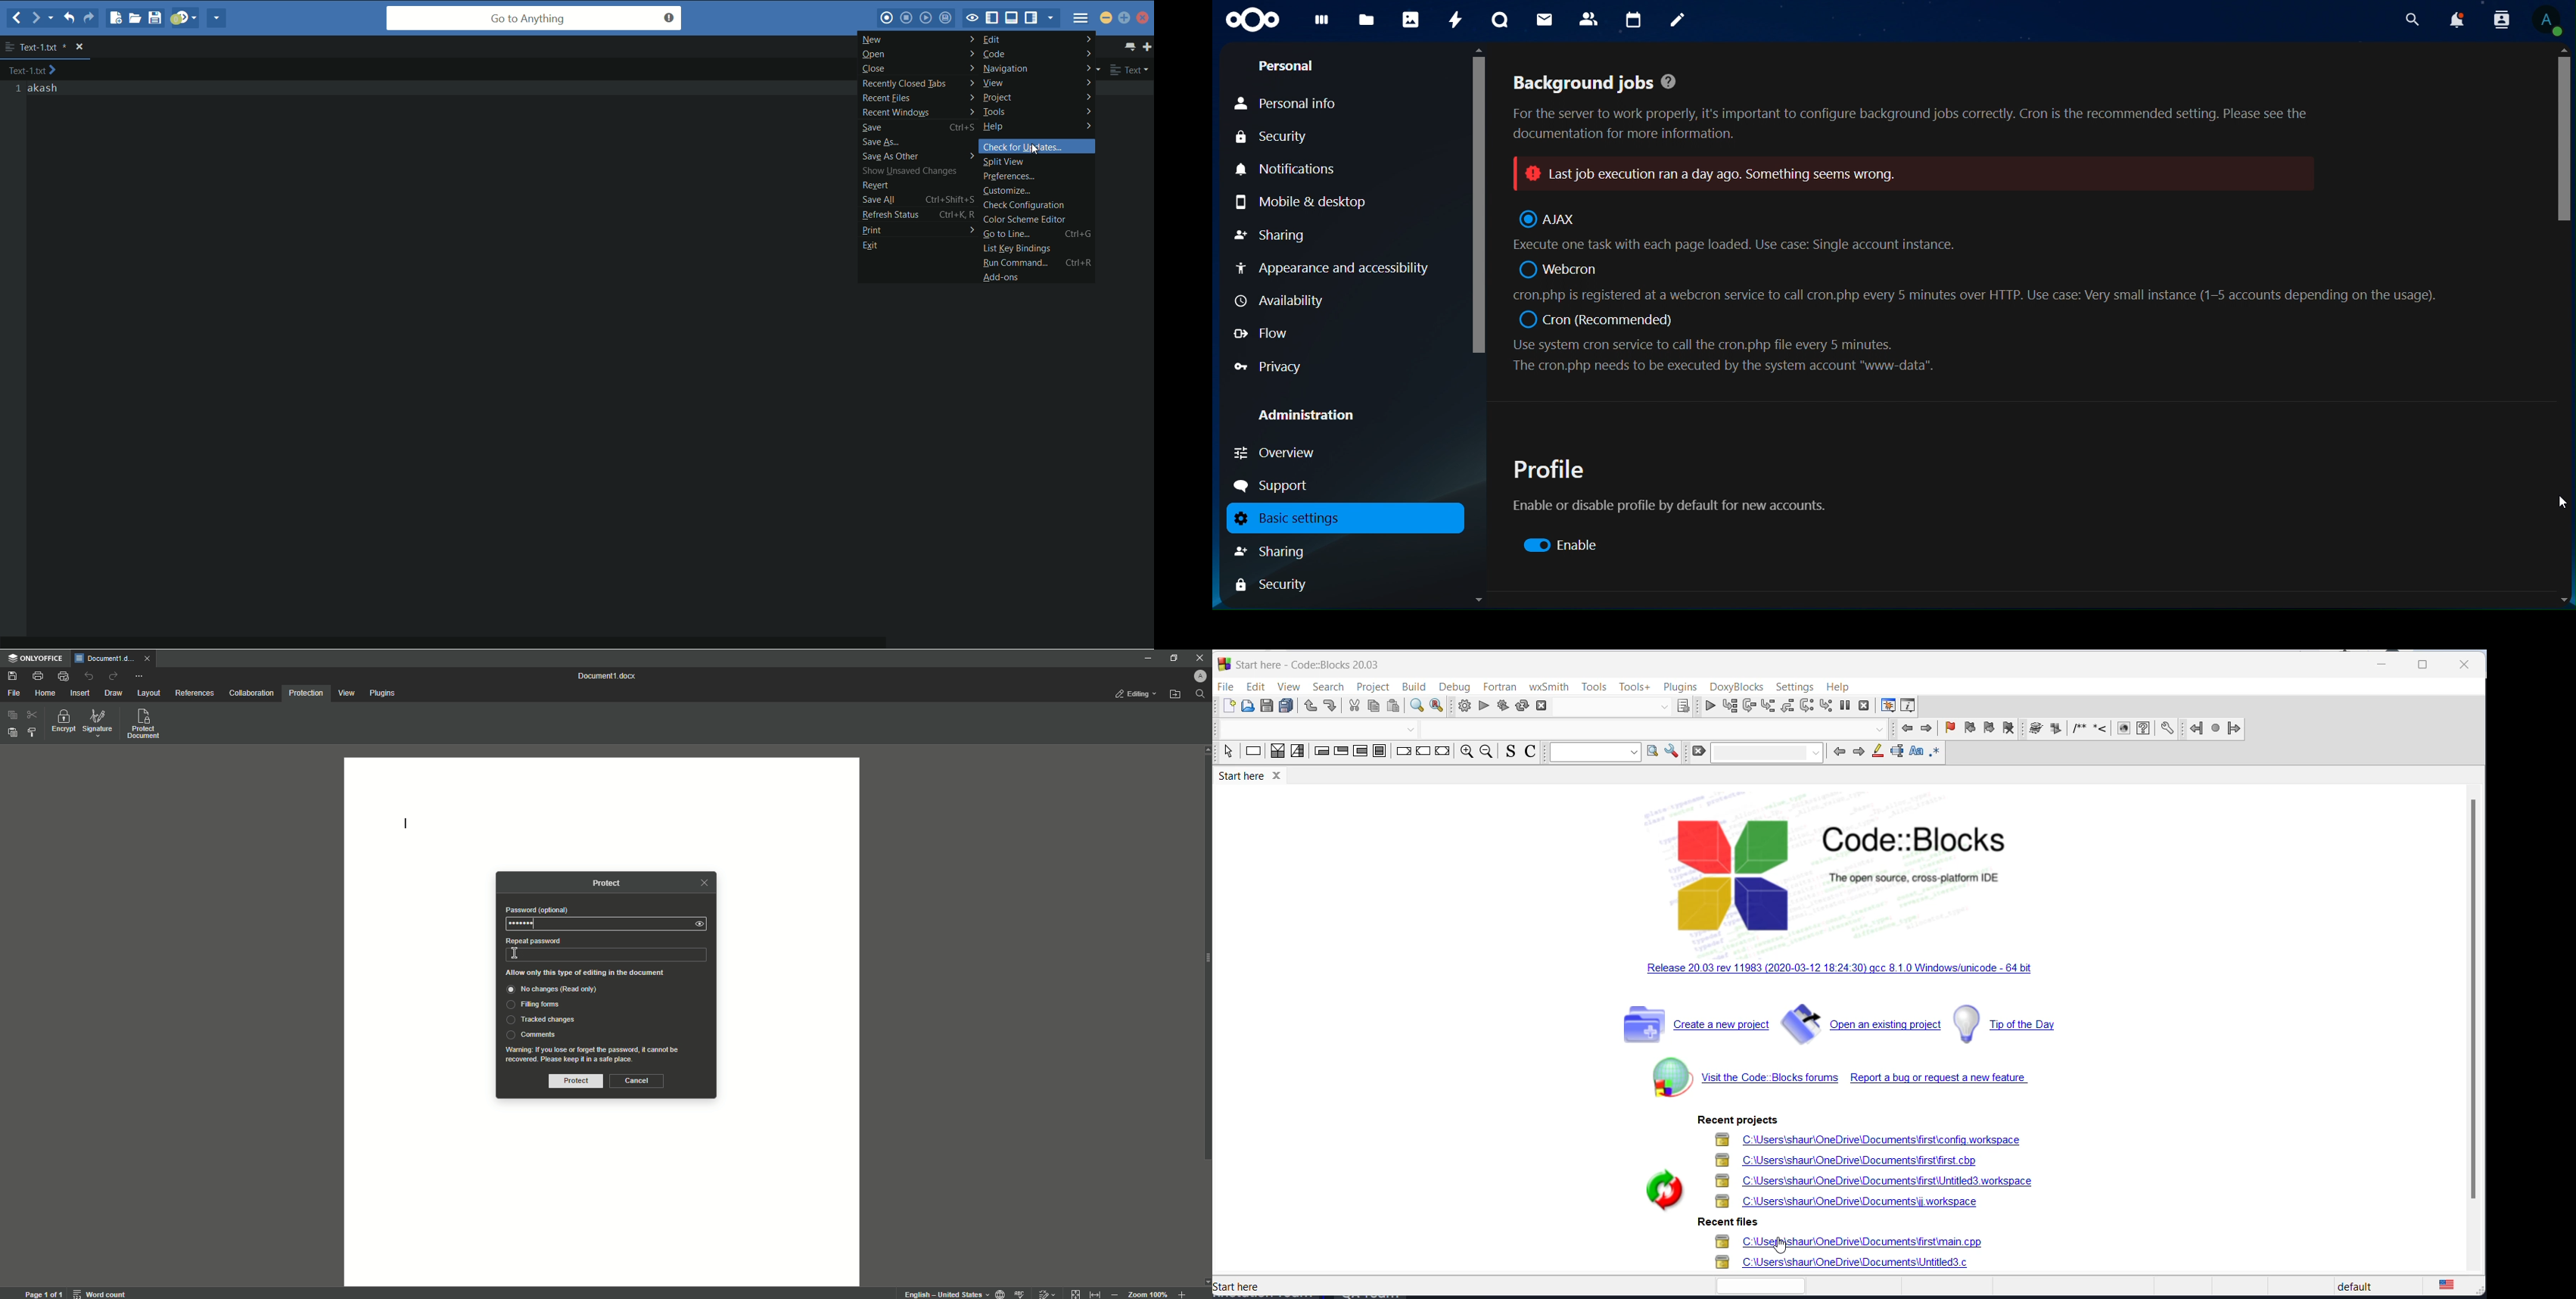  What do you see at coordinates (102, 1291) in the screenshot?
I see `word count` at bounding box center [102, 1291].